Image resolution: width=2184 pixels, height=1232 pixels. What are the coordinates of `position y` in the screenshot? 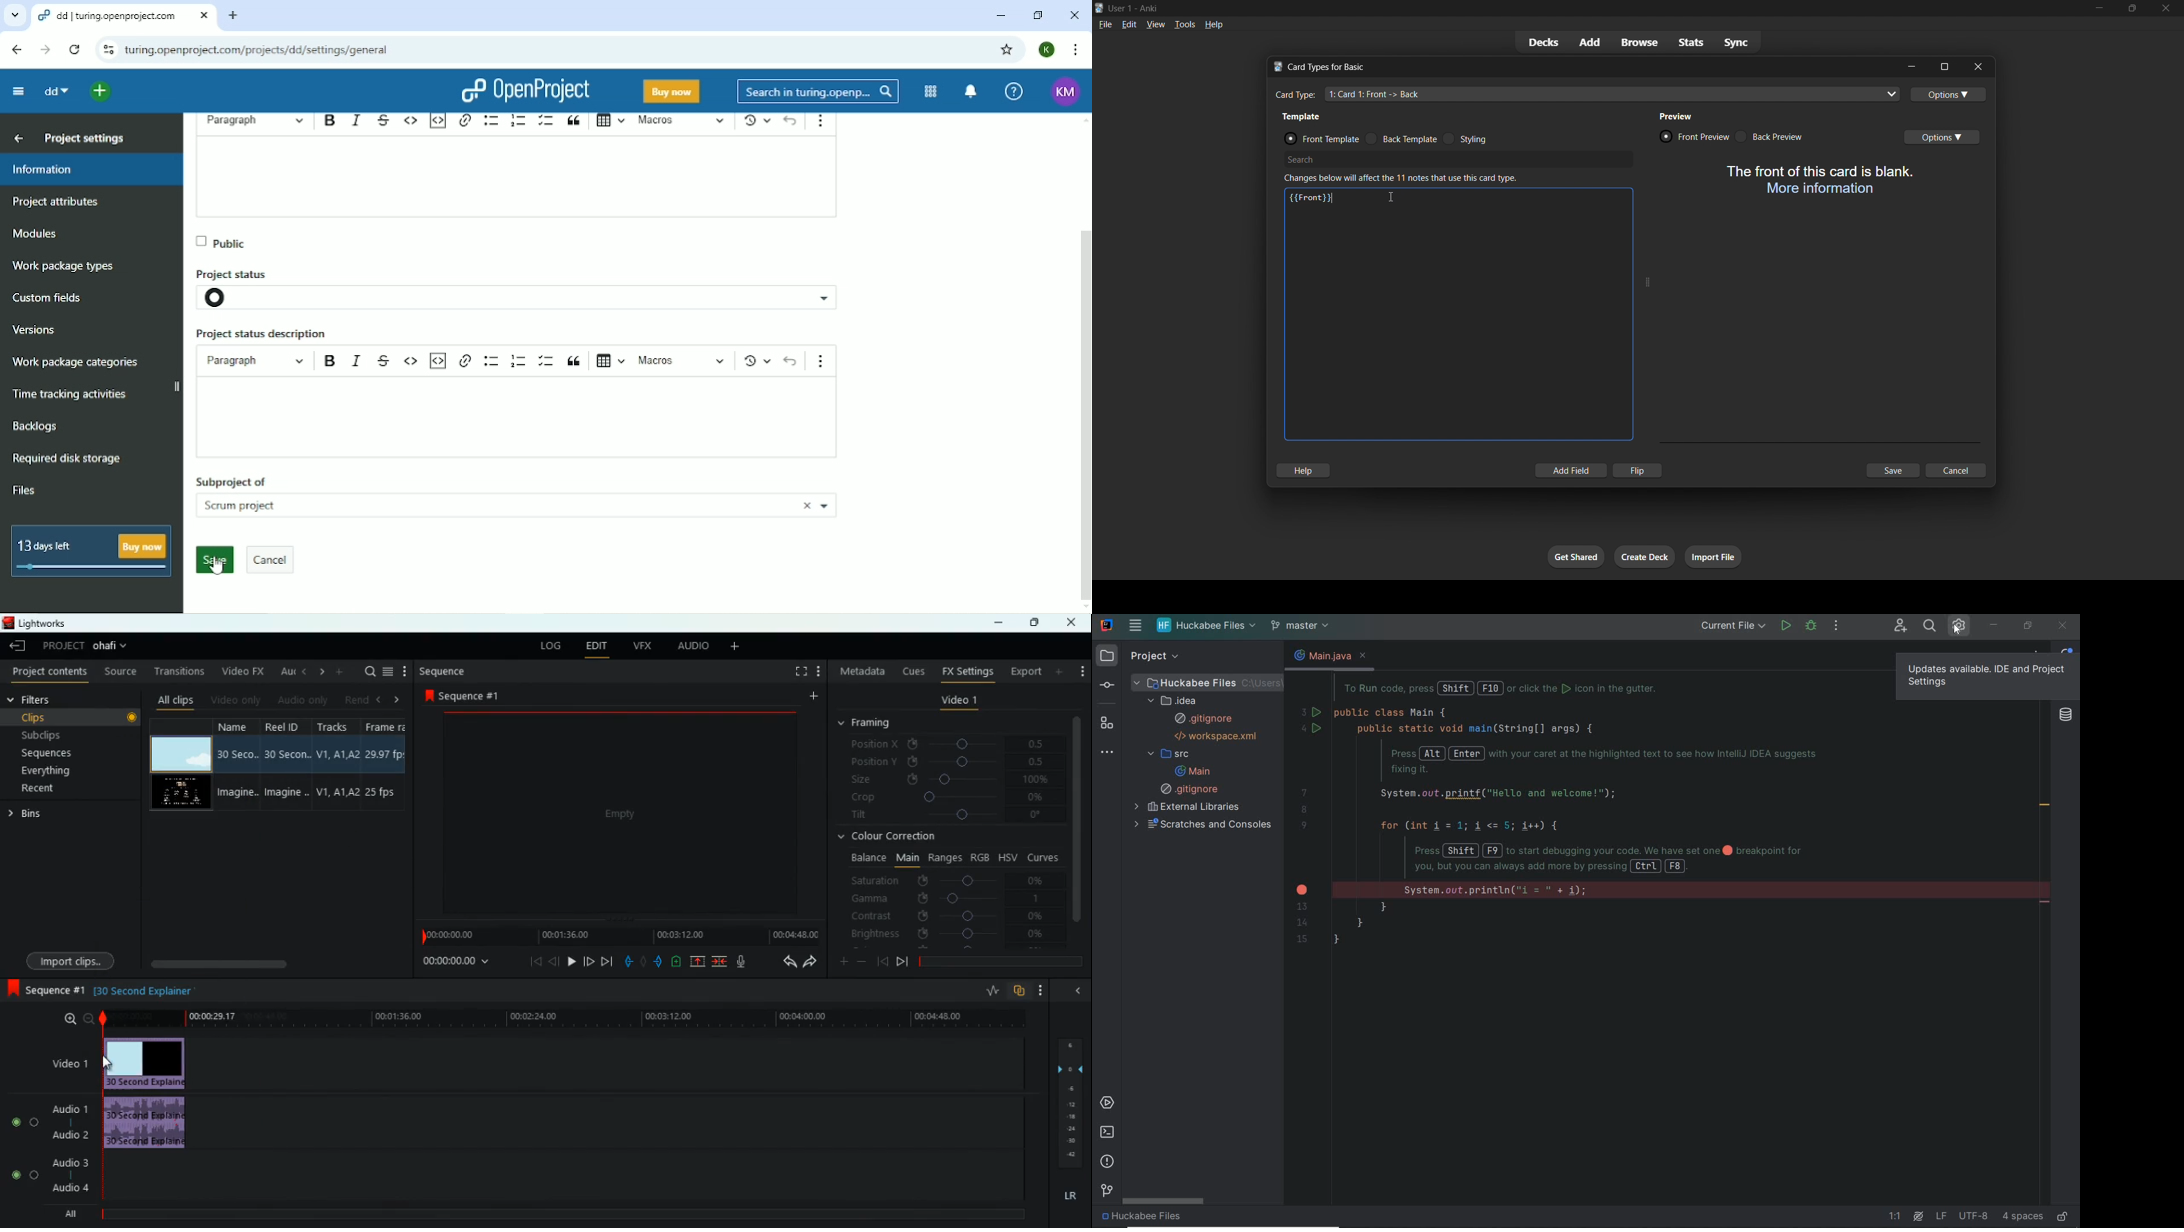 It's located at (941, 762).